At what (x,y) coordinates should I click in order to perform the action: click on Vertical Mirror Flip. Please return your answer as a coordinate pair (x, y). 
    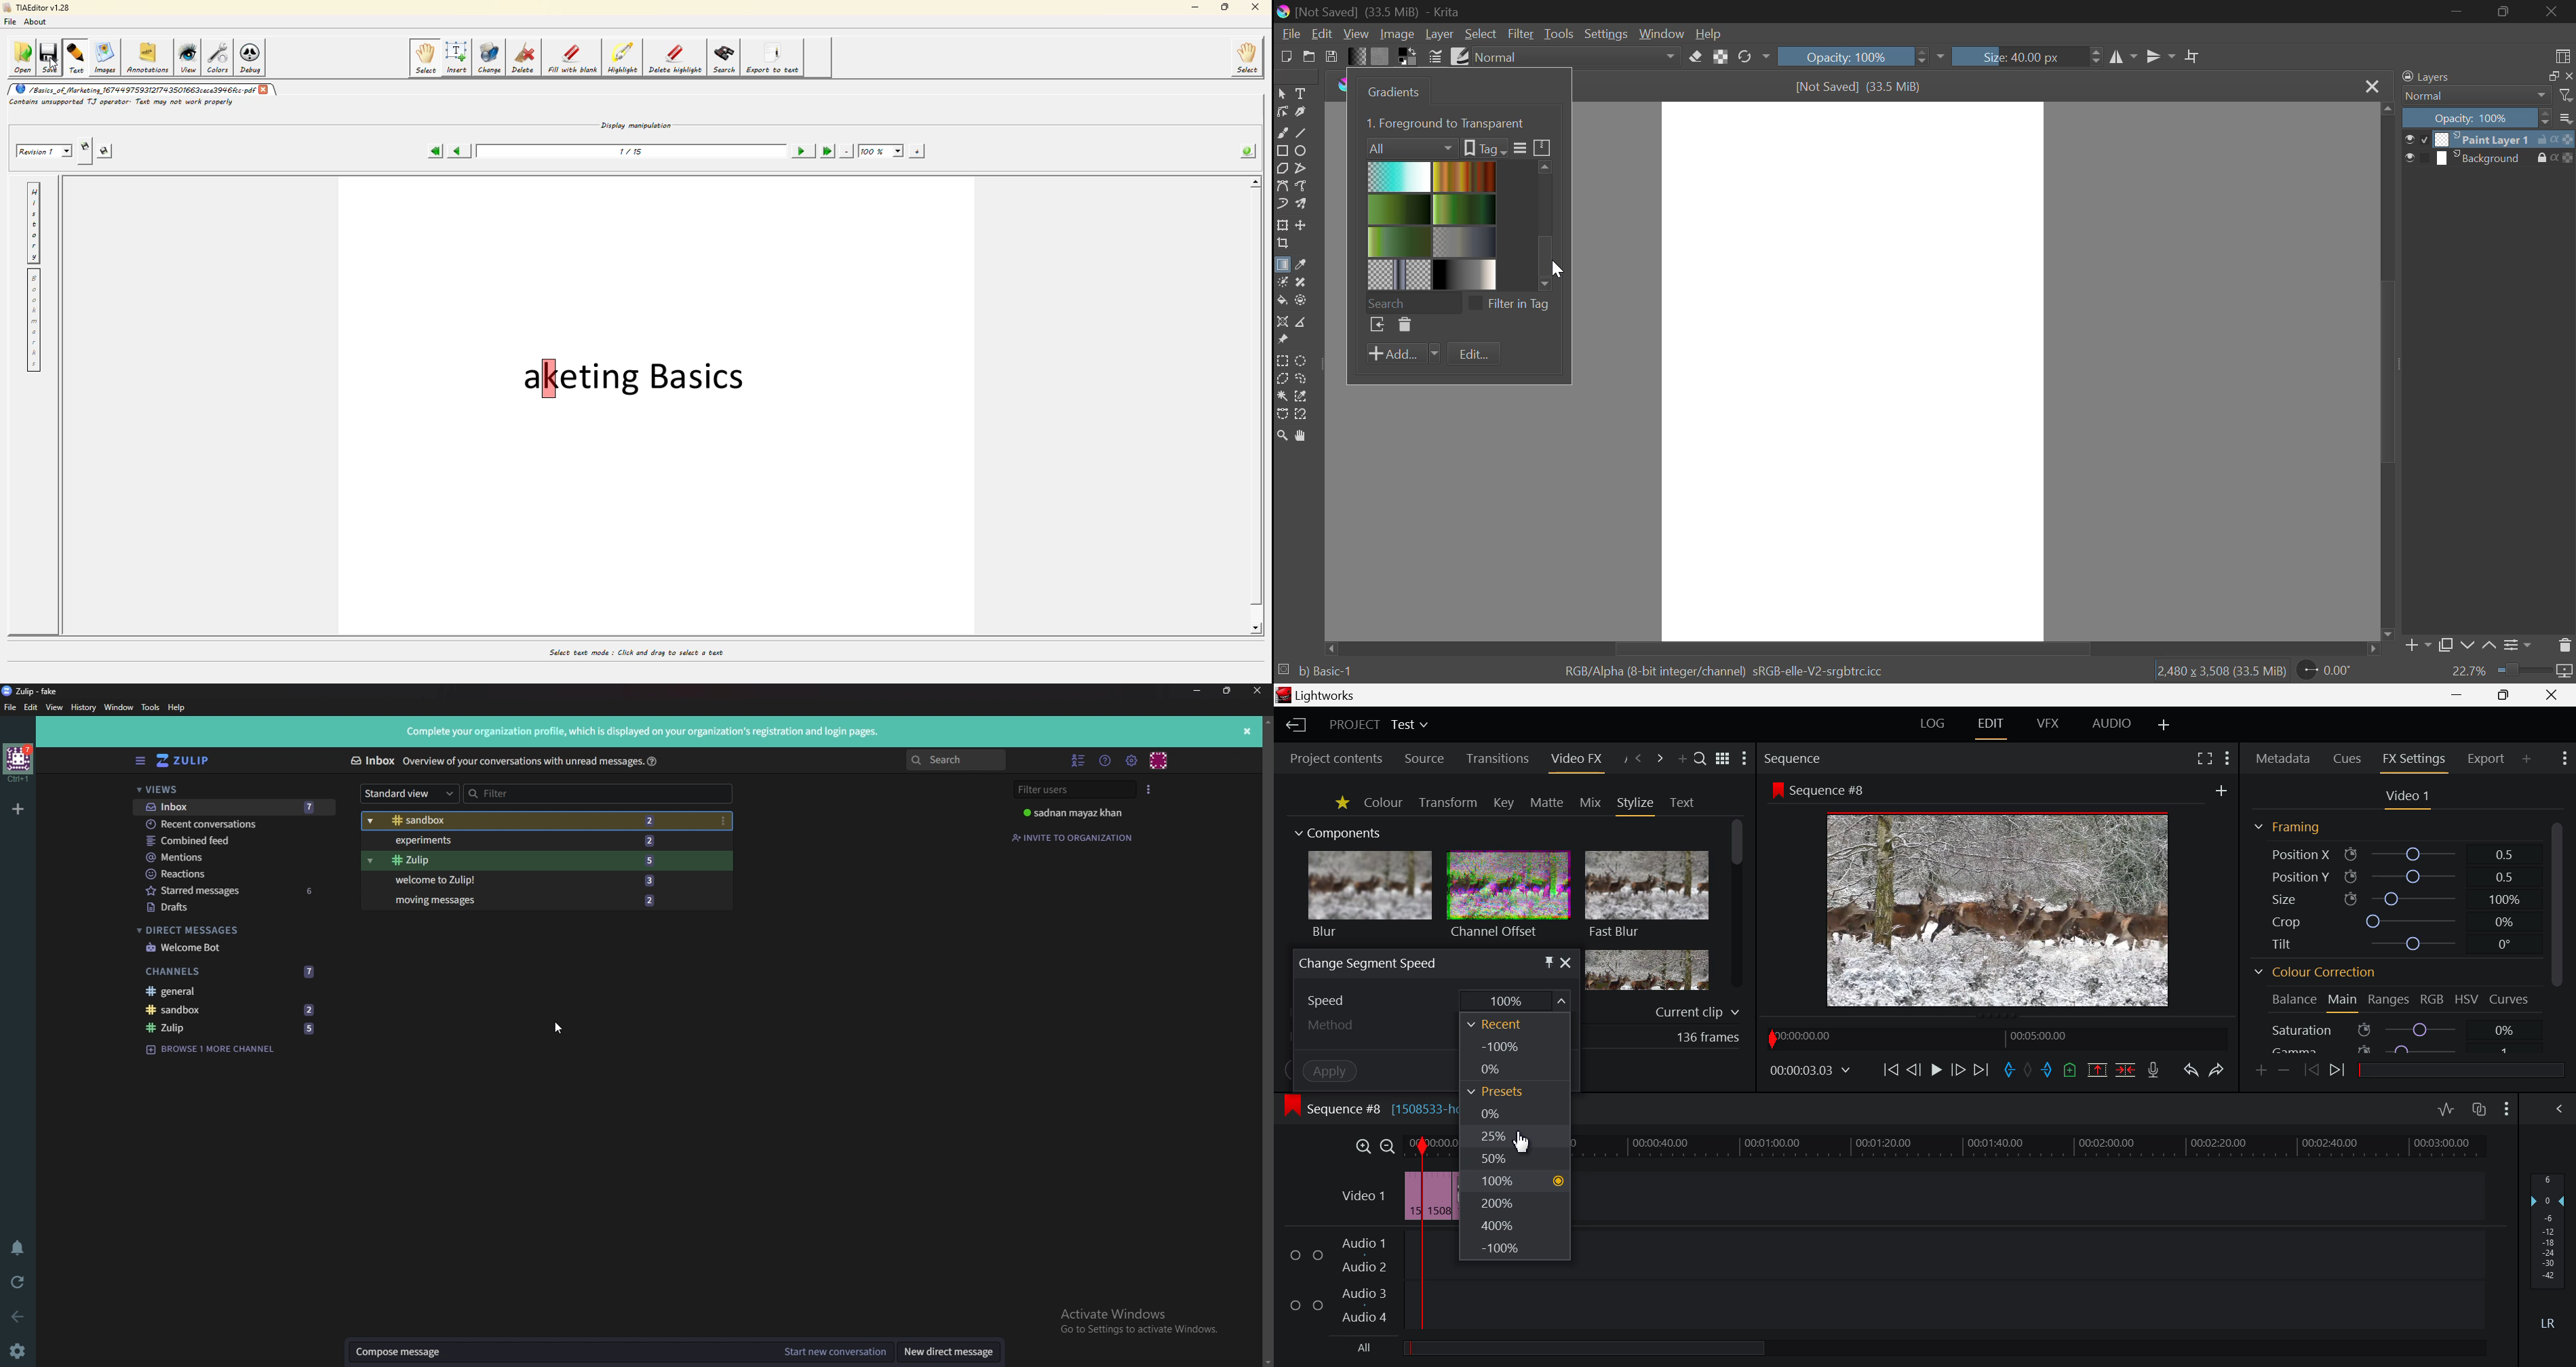
    Looking at the image, I should click on (2124, 58).